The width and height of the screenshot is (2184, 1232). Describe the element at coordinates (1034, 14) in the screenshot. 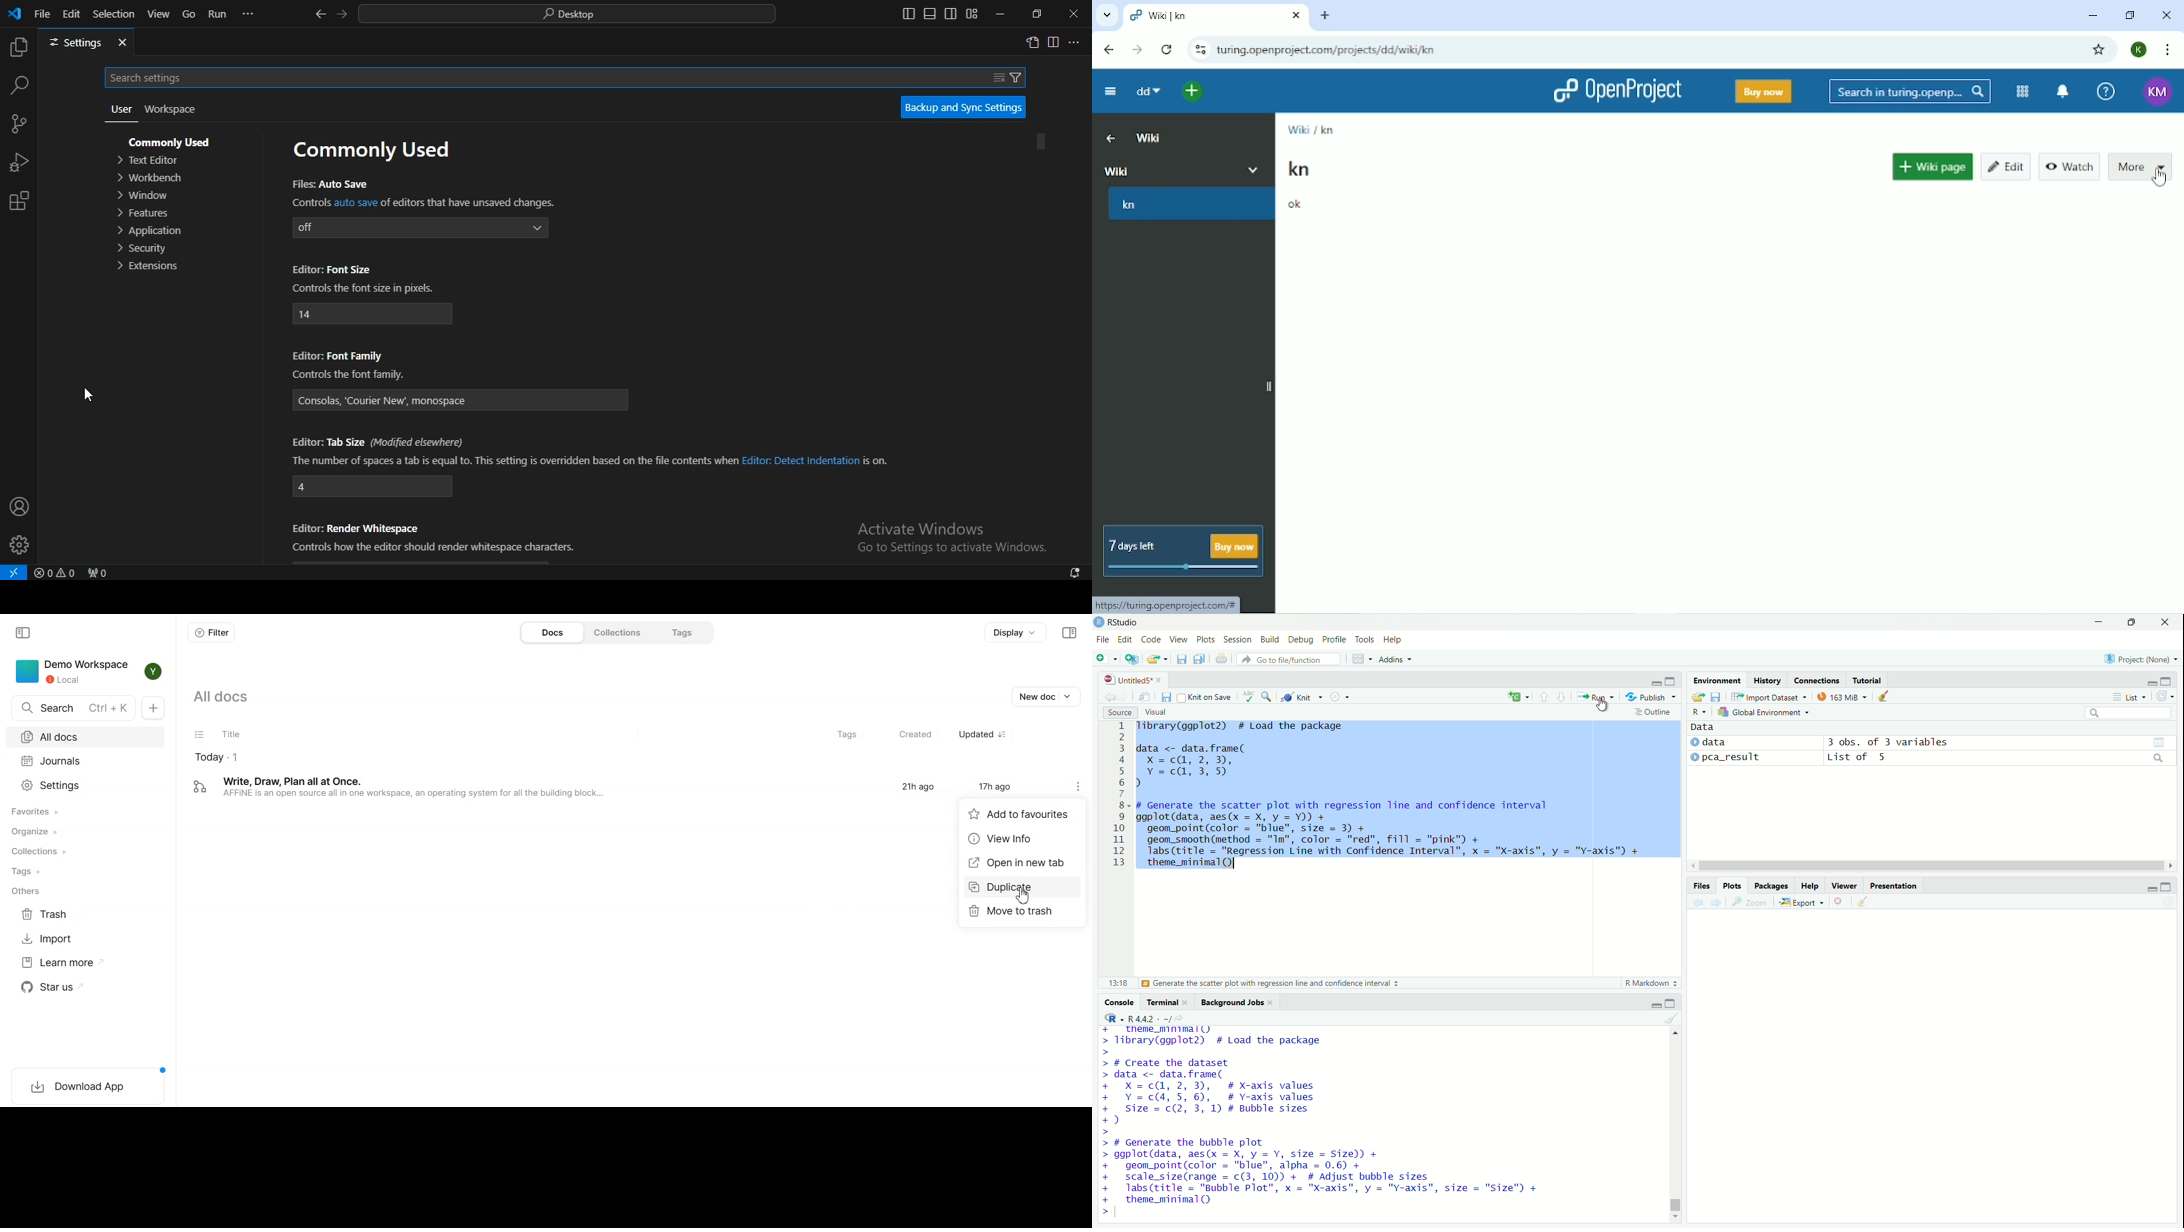

I see `restore windows` at that location.